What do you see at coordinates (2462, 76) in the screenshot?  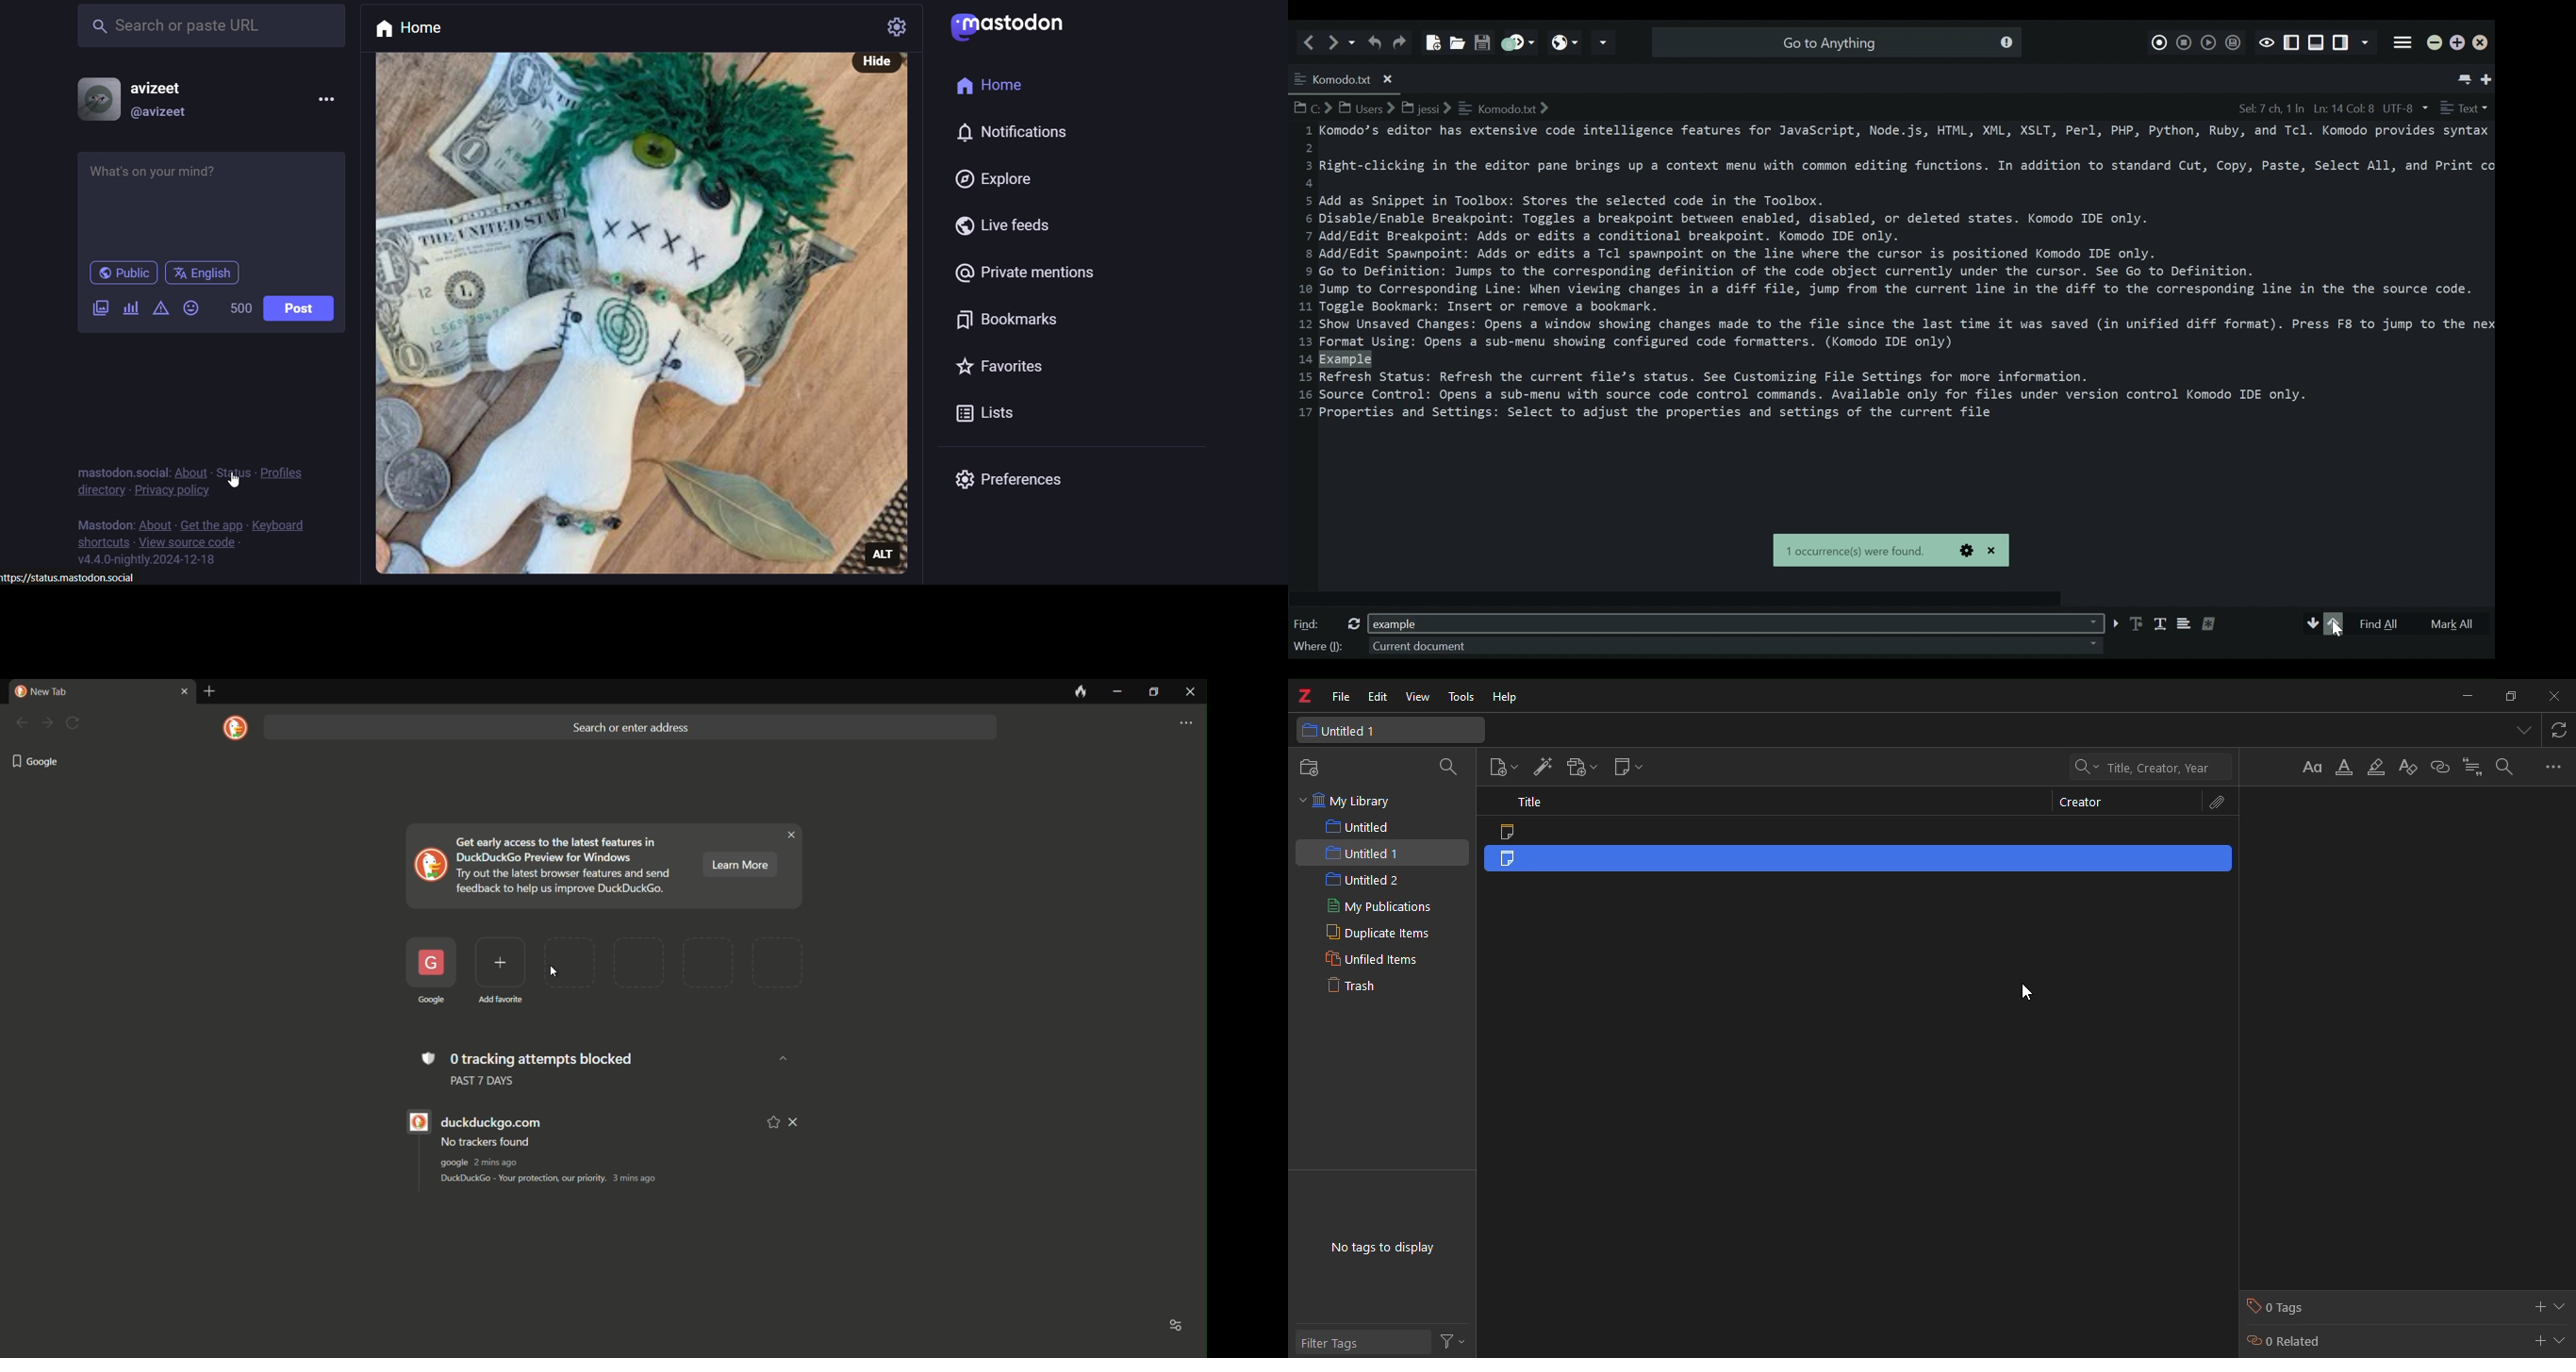 I see `List all tabs` at bounding box center [2462, 76].